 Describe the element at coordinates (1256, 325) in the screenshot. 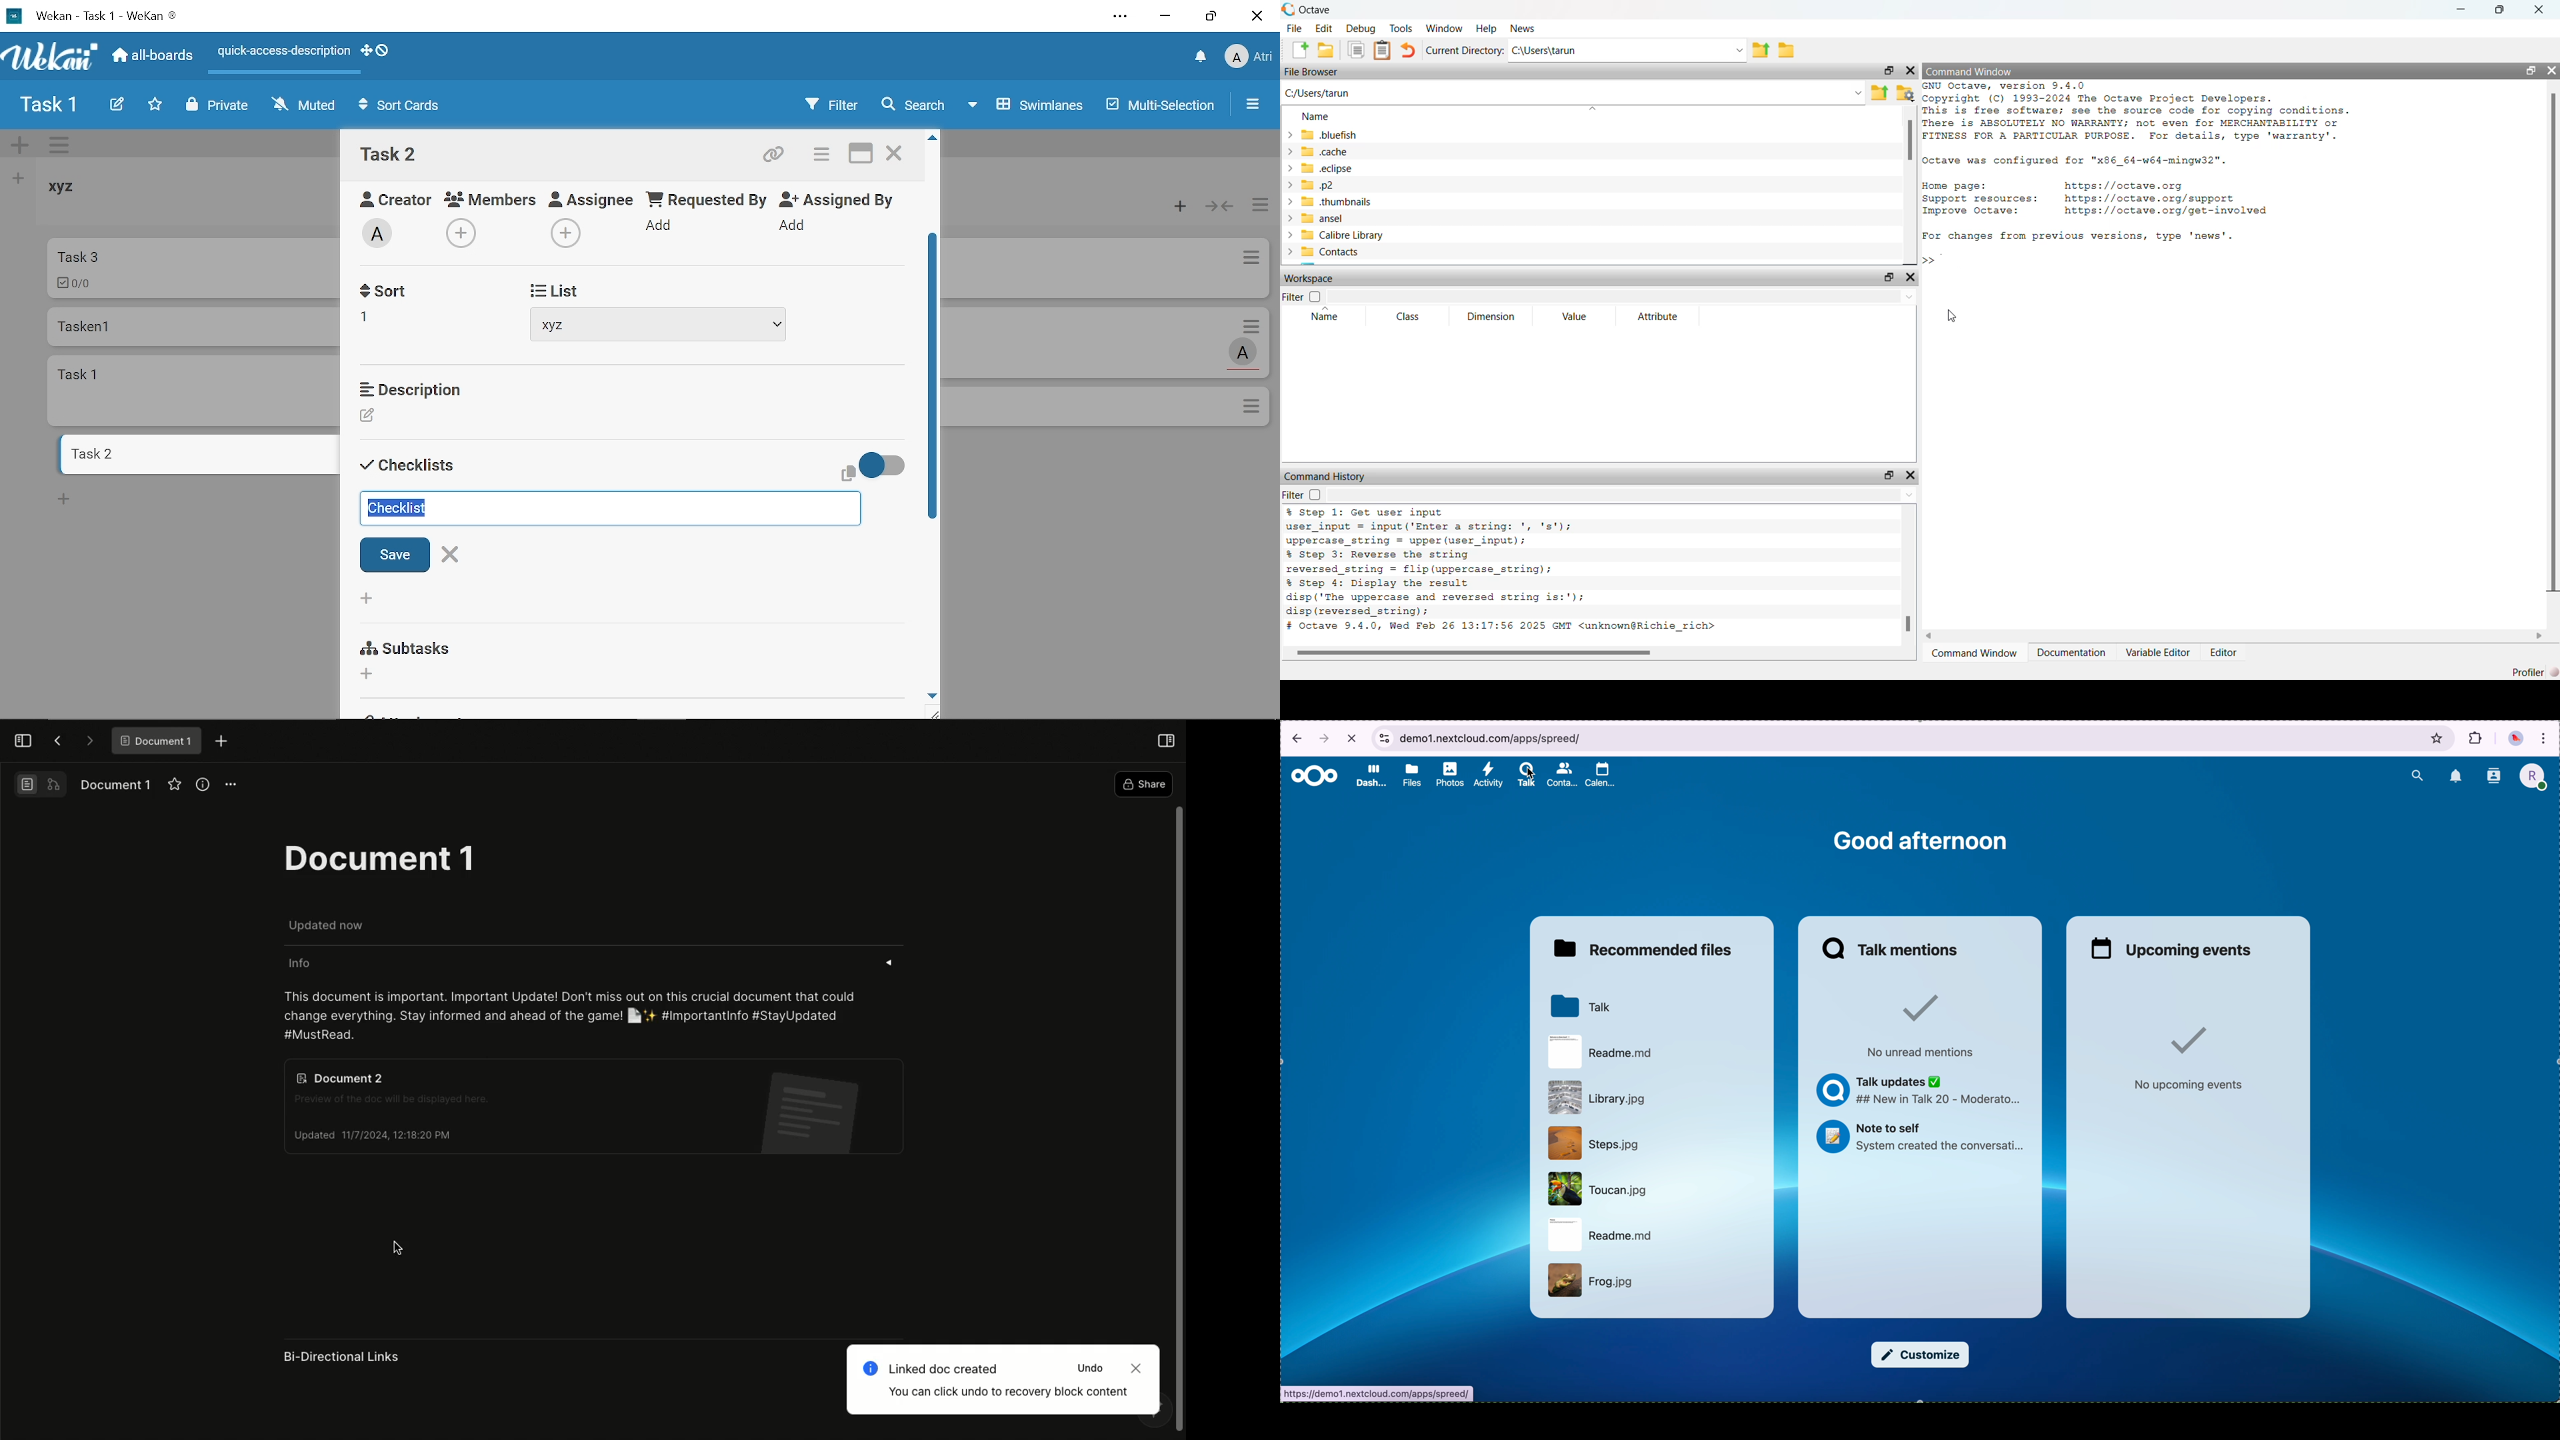

I see `Card actions` at that location.